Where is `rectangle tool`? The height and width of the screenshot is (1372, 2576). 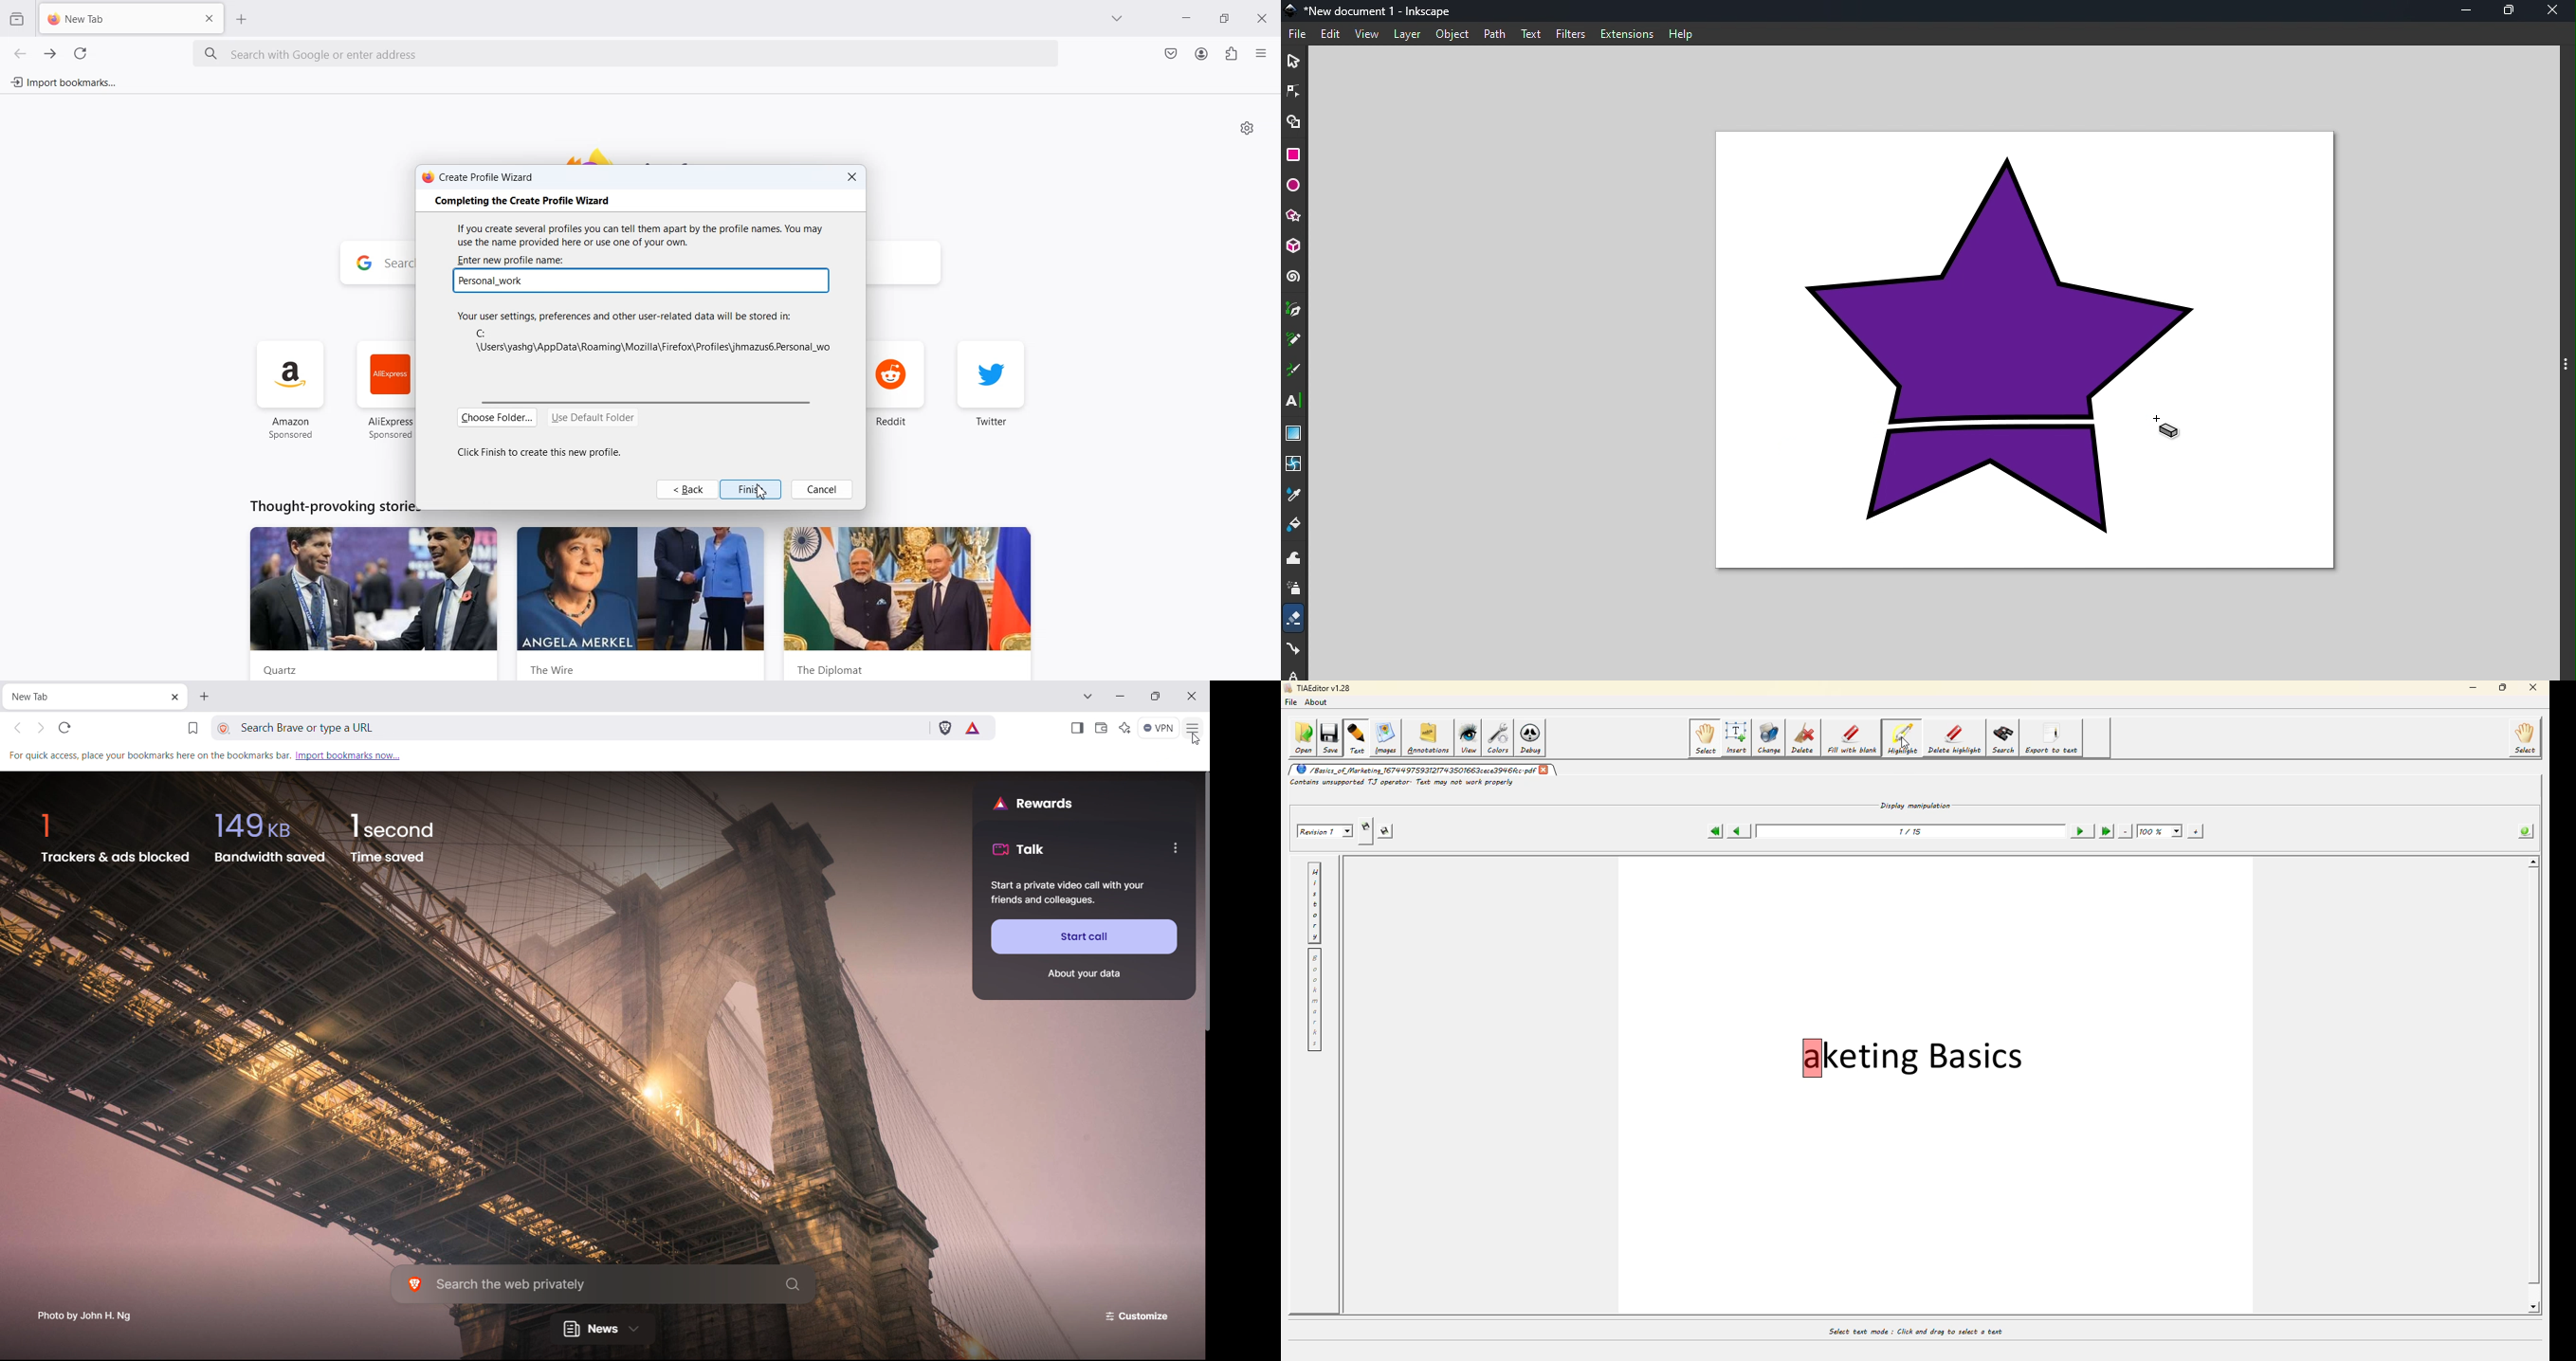 rectangle tool is located at coordinates (1294, 154).